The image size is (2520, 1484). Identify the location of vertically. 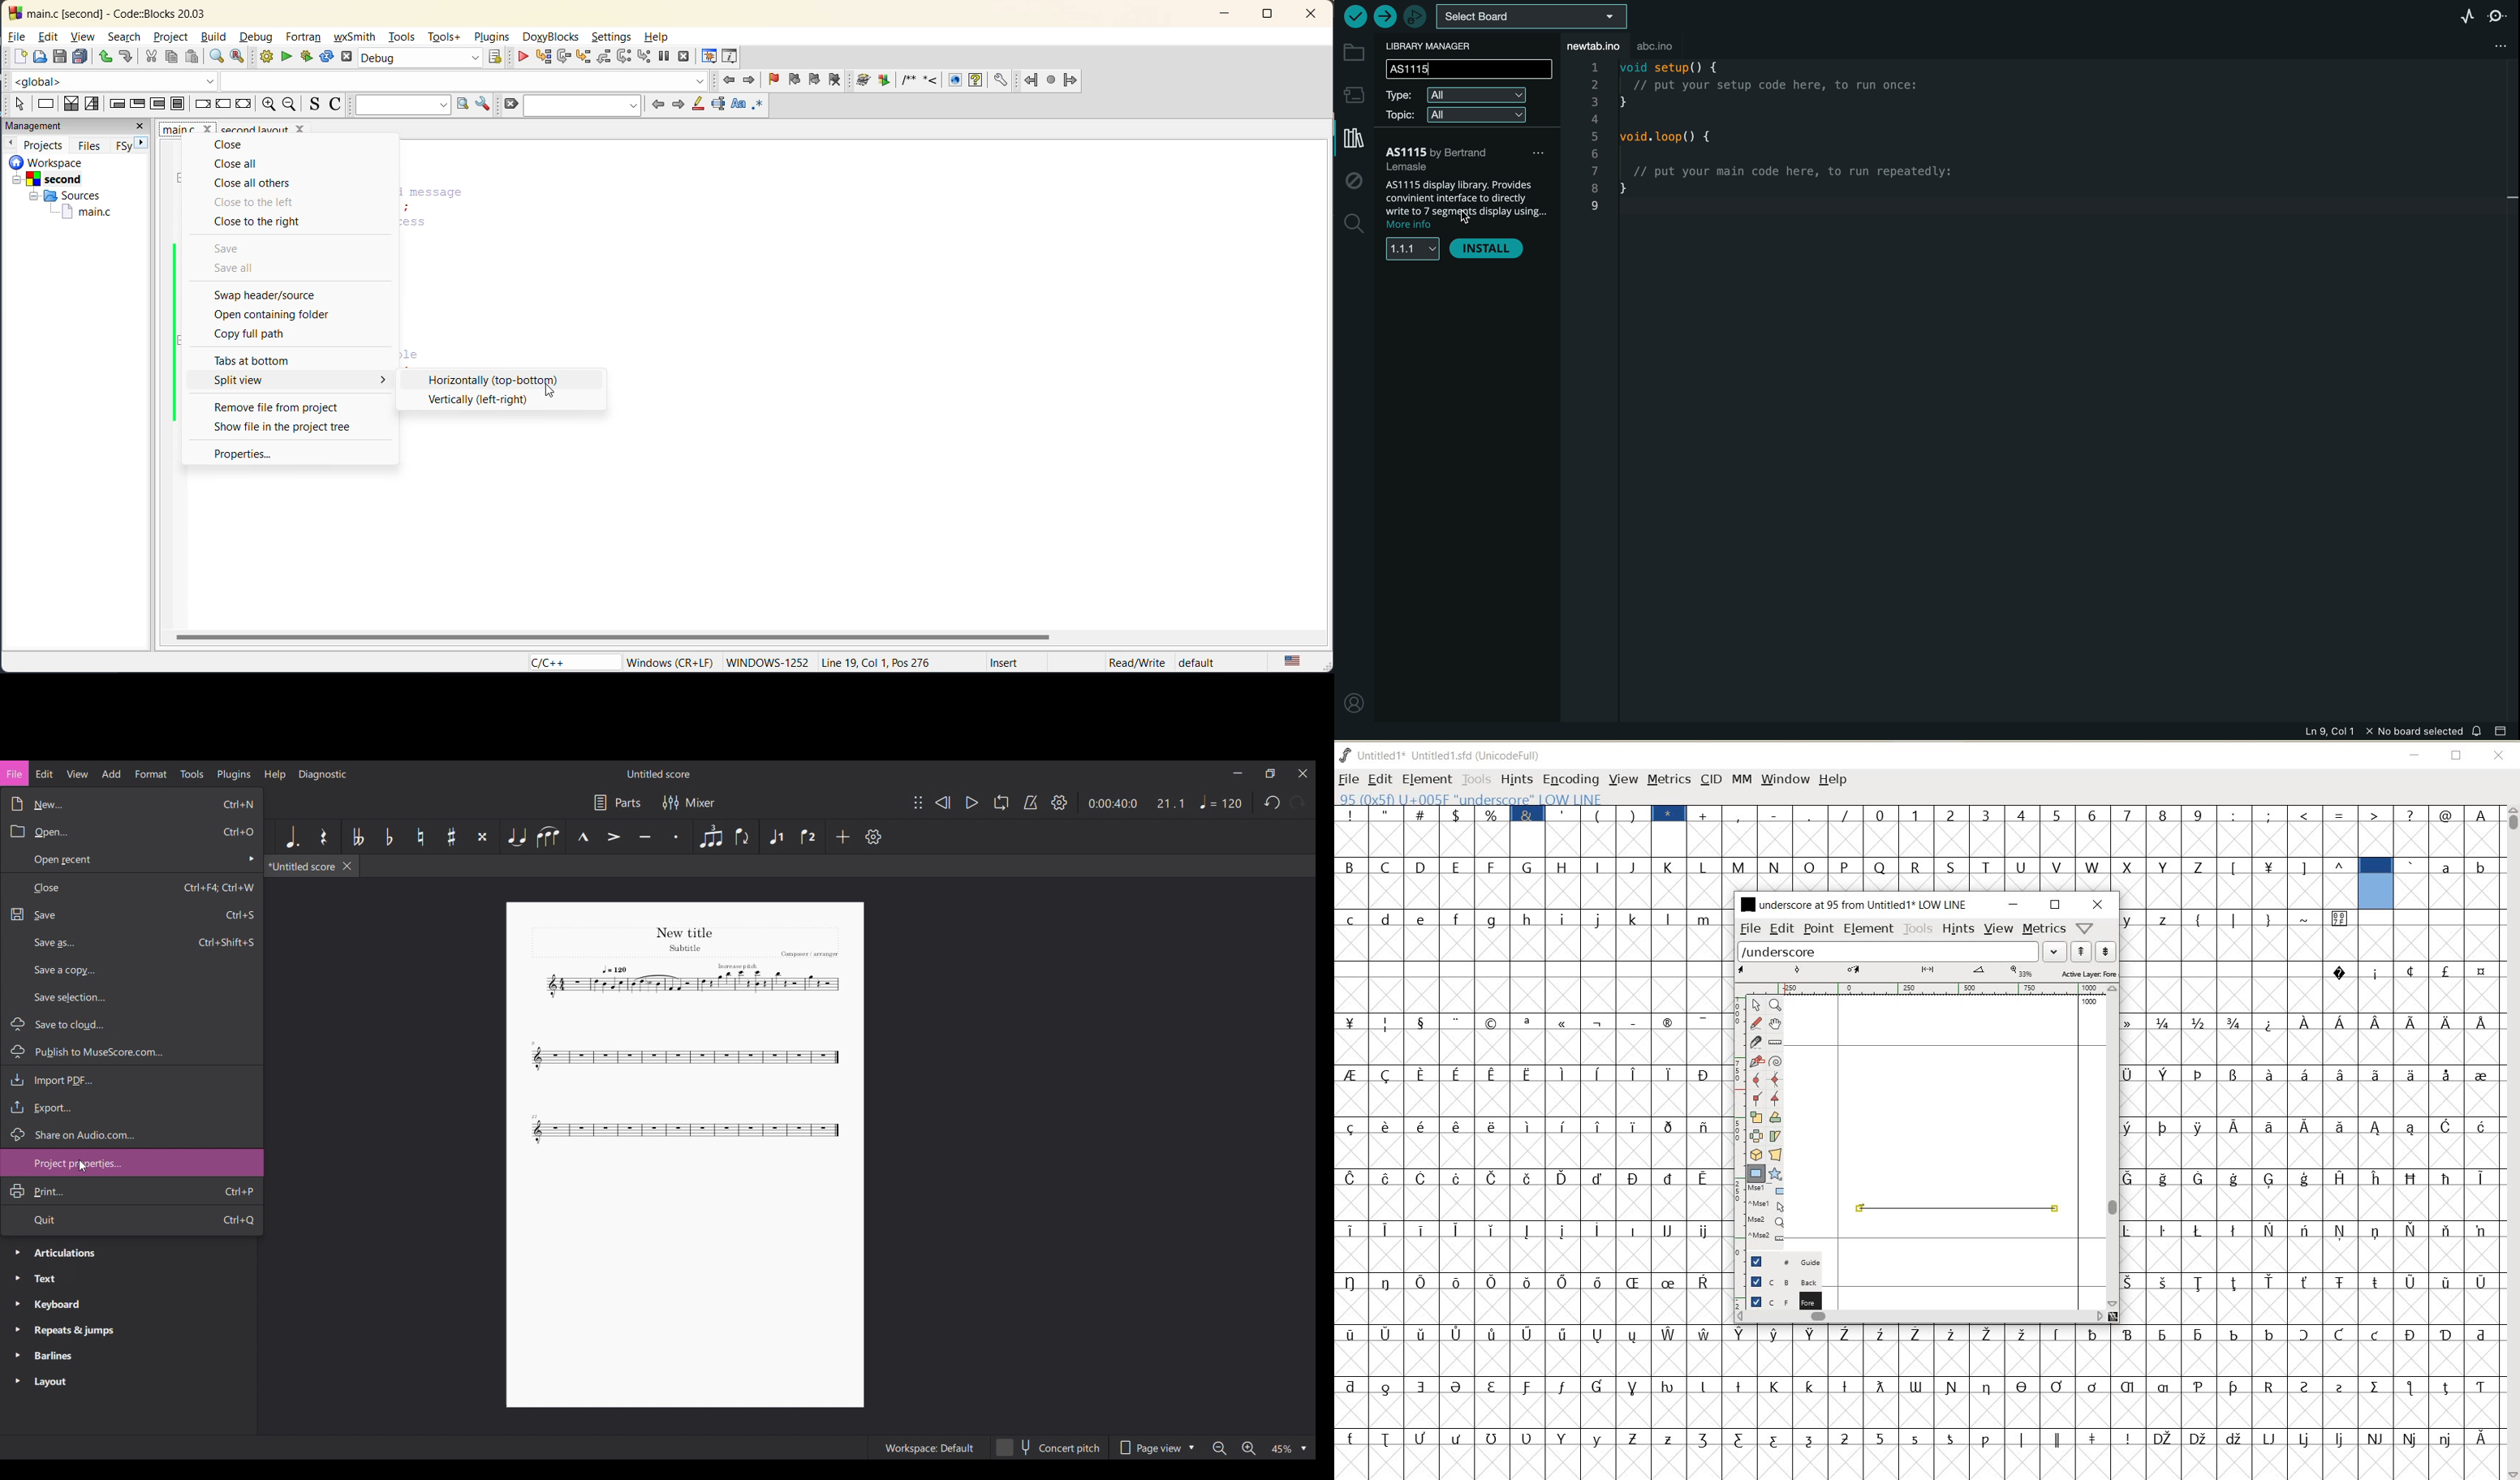
(479, 400).